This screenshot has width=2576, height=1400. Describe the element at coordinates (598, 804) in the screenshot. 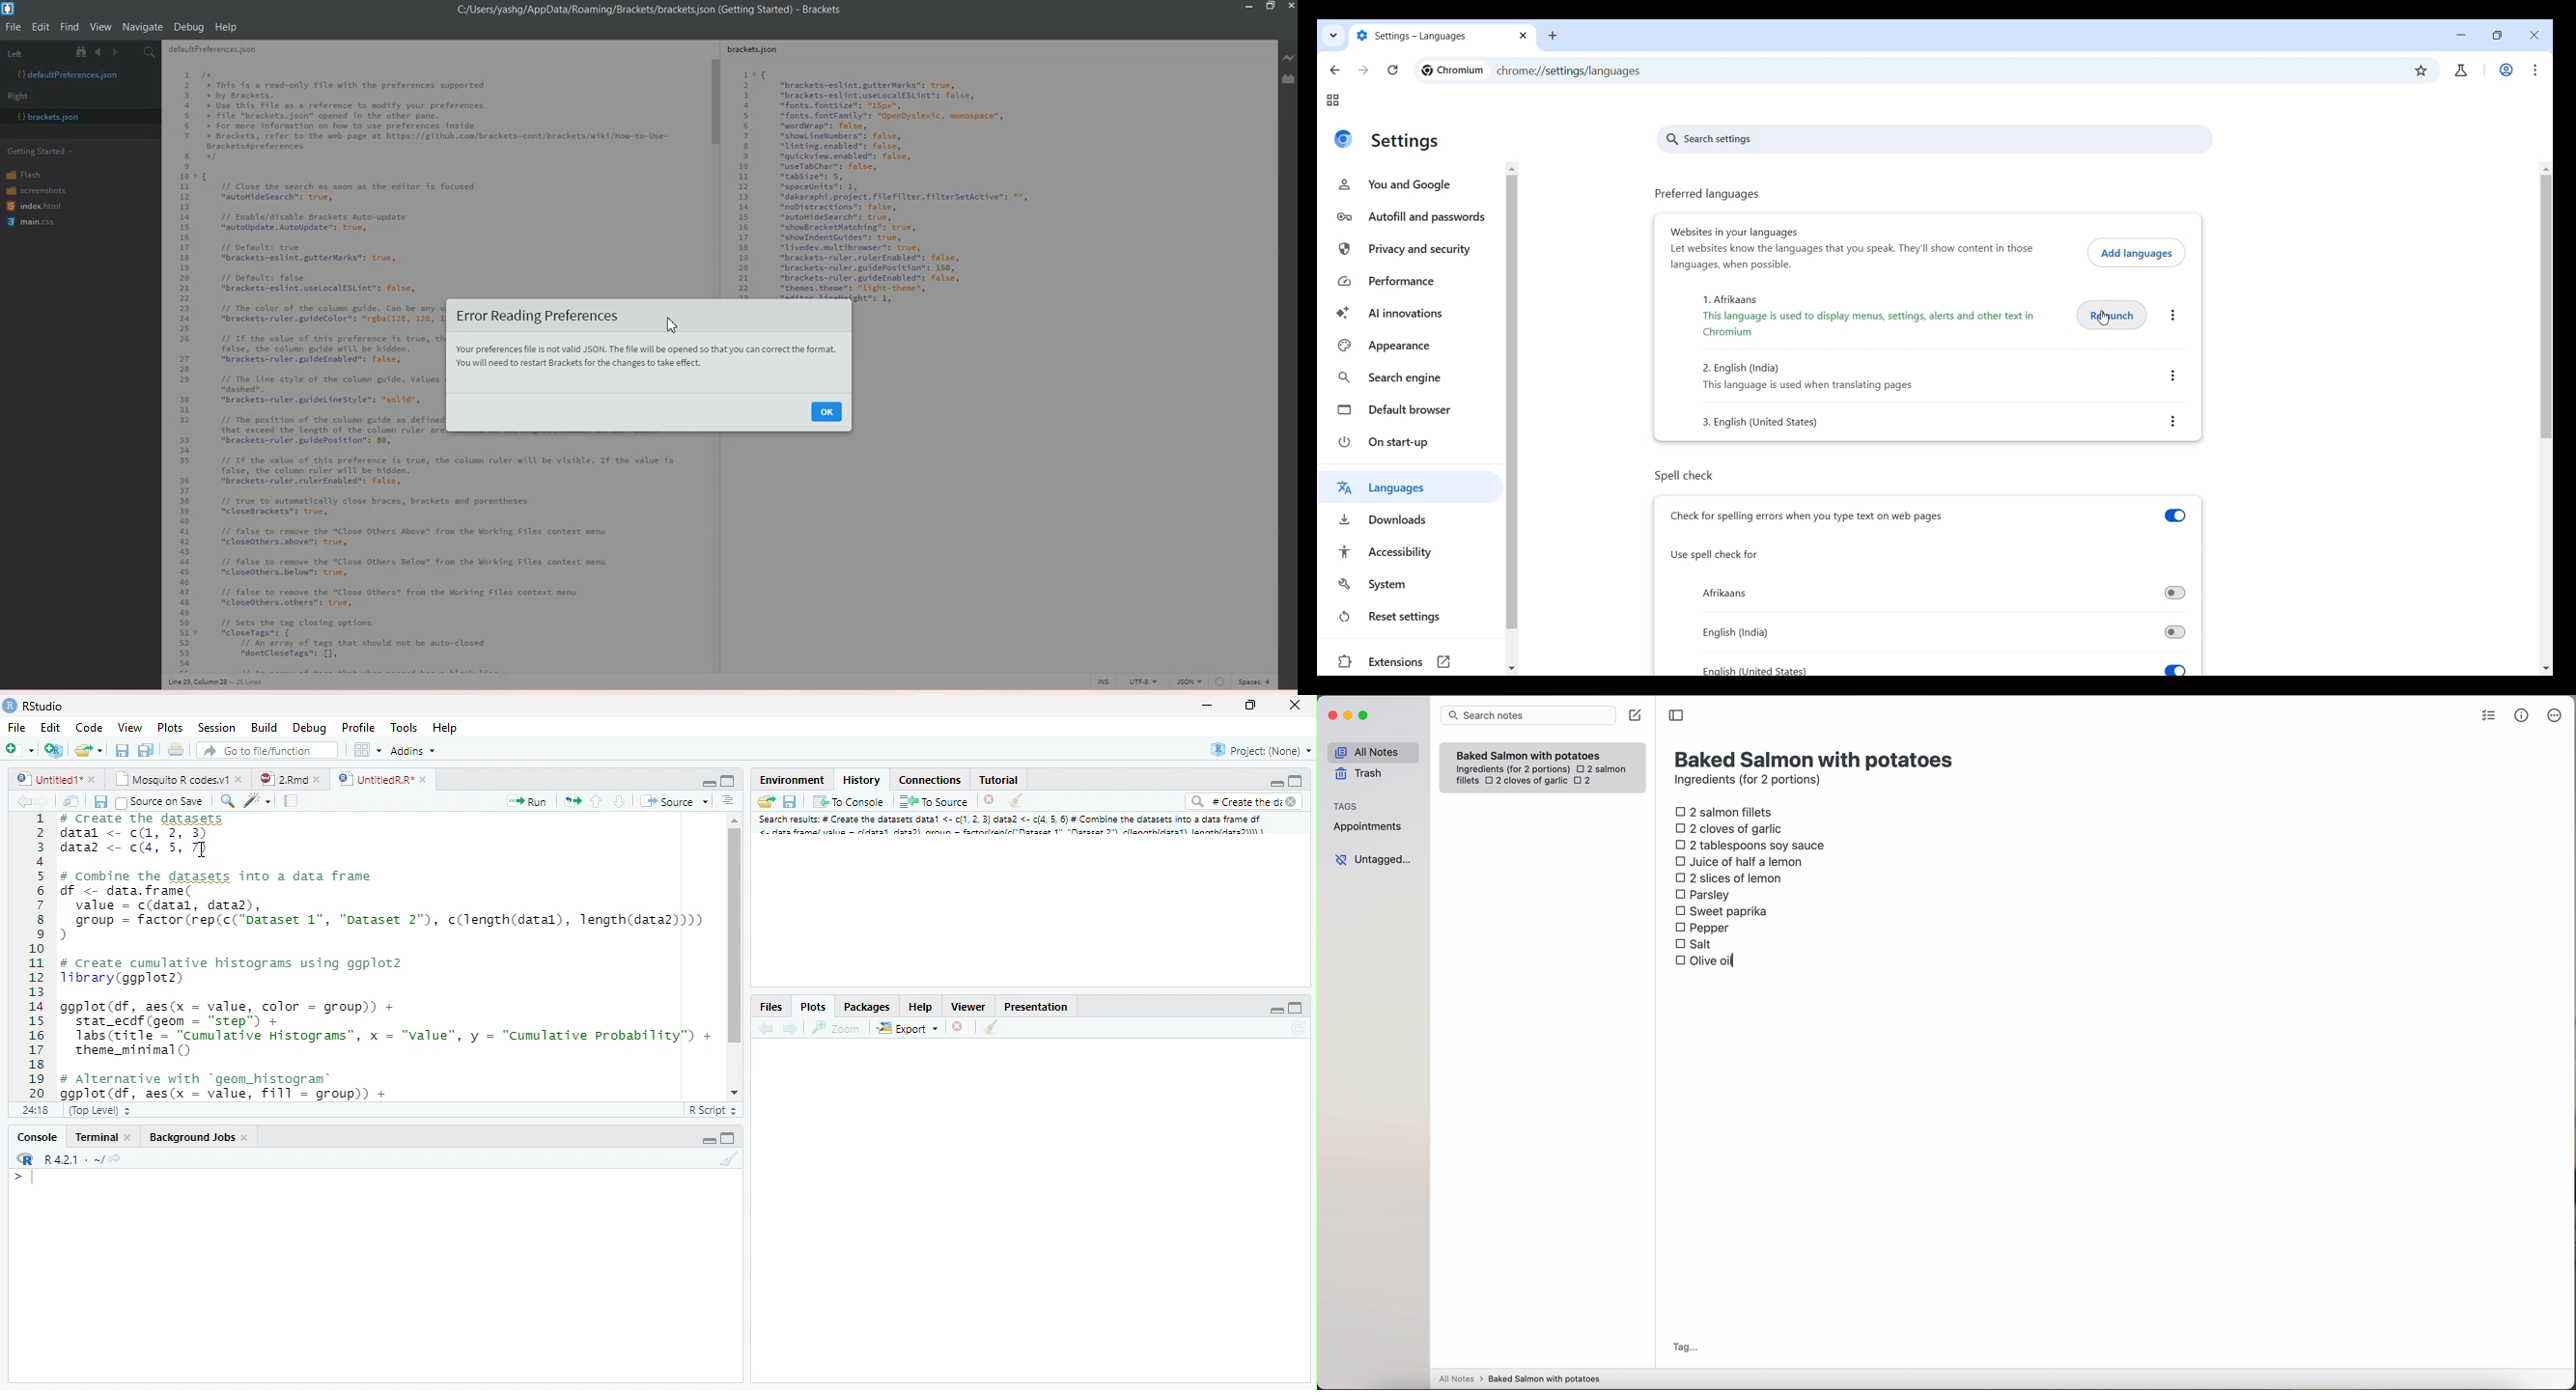

I see `Go to the previous section` at that location.